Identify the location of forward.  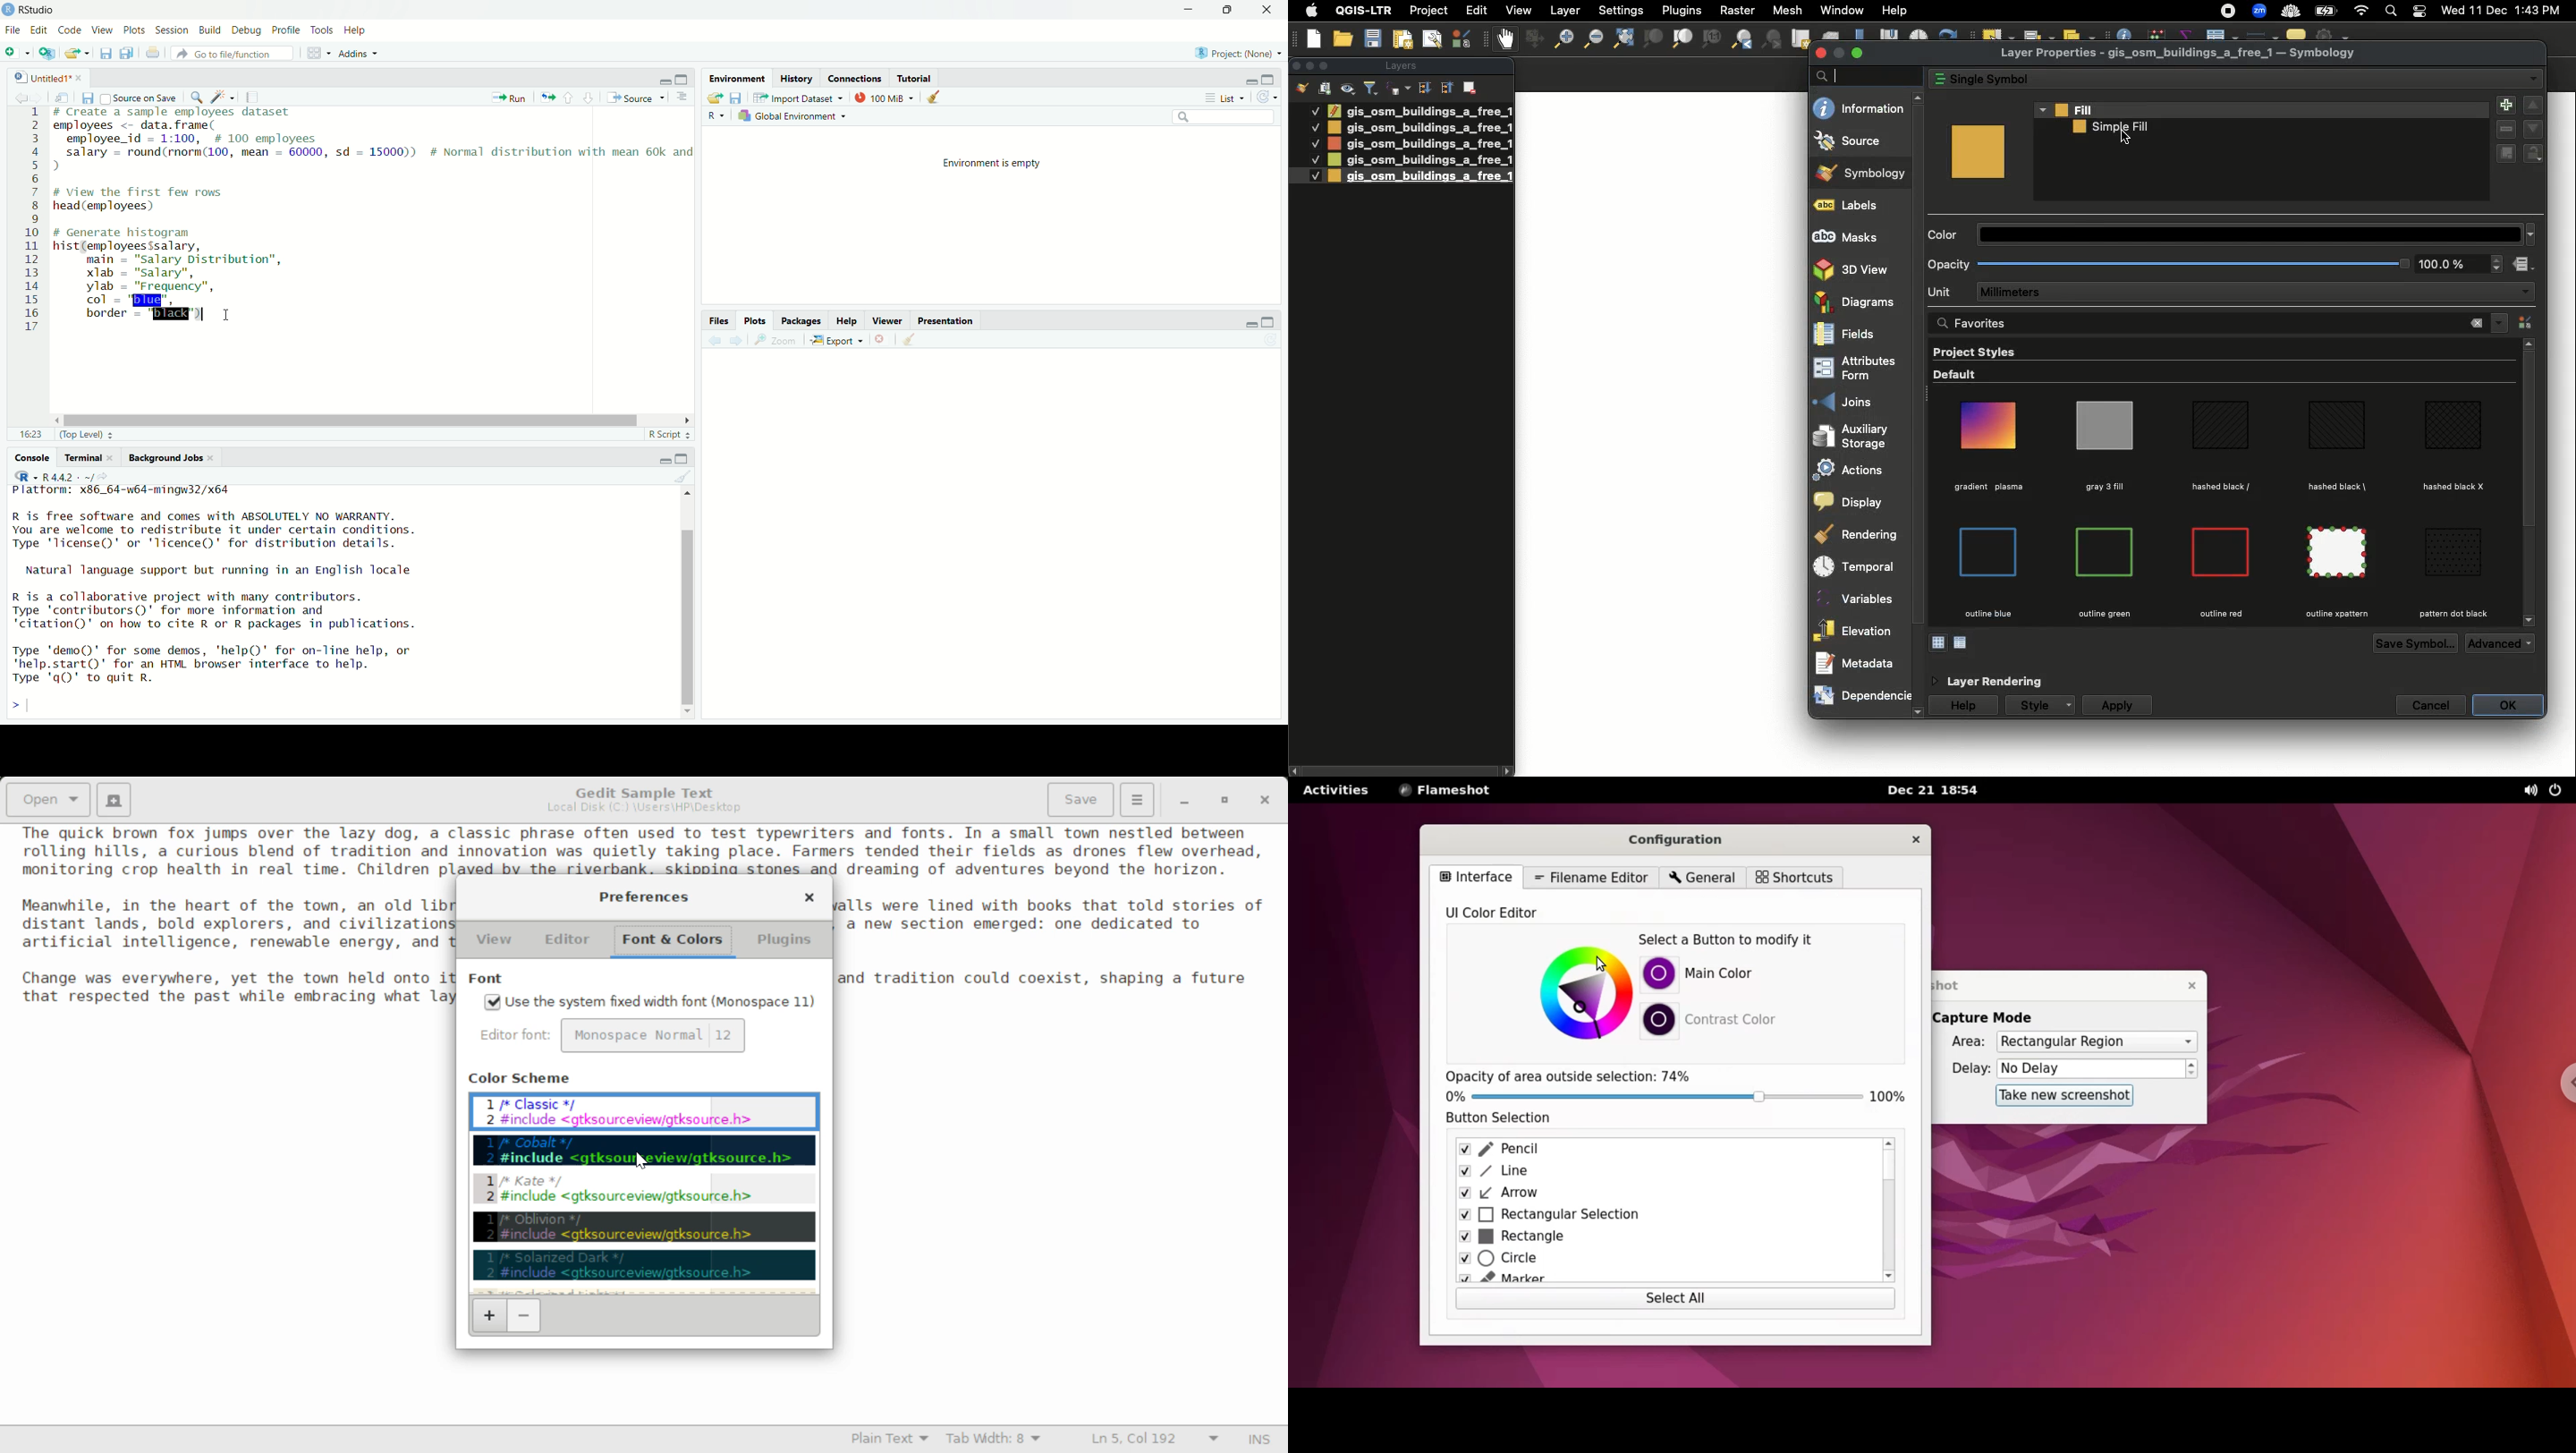
(38, 97).